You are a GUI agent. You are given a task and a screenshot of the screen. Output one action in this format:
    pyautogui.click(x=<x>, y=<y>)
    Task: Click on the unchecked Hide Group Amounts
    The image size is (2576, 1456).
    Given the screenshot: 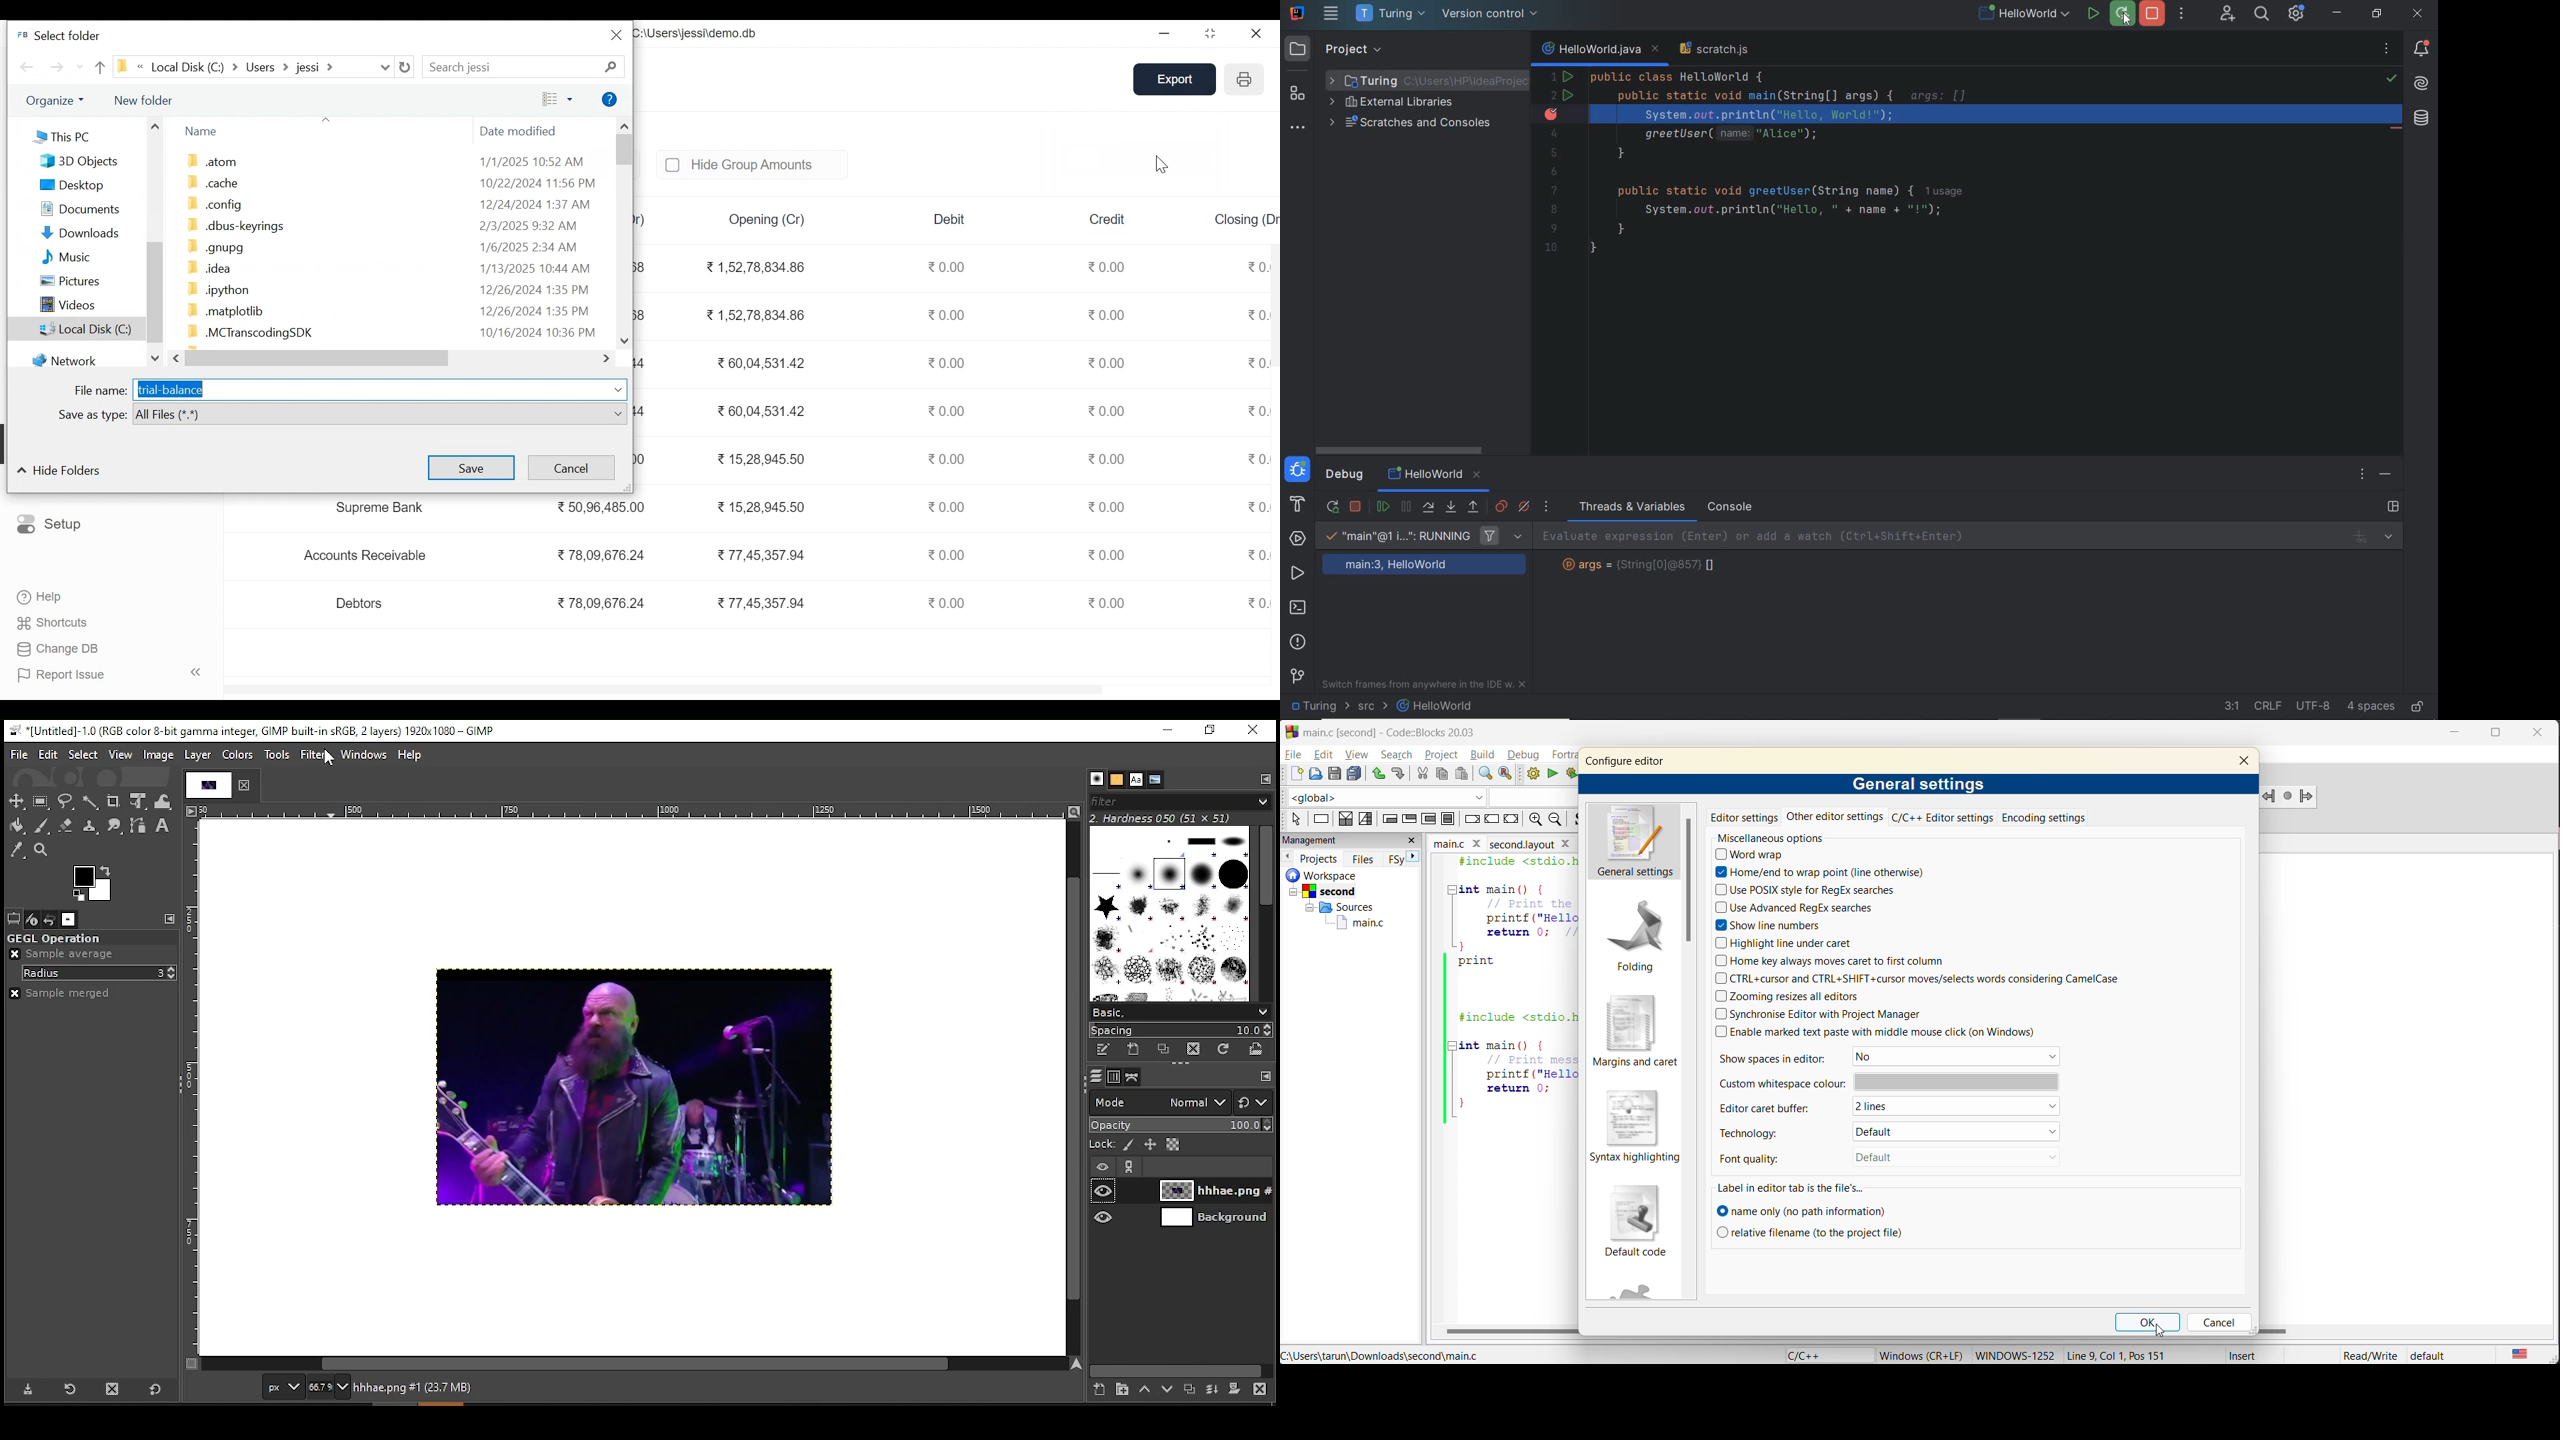 What is the action you would take?
    pyautogui.click(x=749, y=164)
    